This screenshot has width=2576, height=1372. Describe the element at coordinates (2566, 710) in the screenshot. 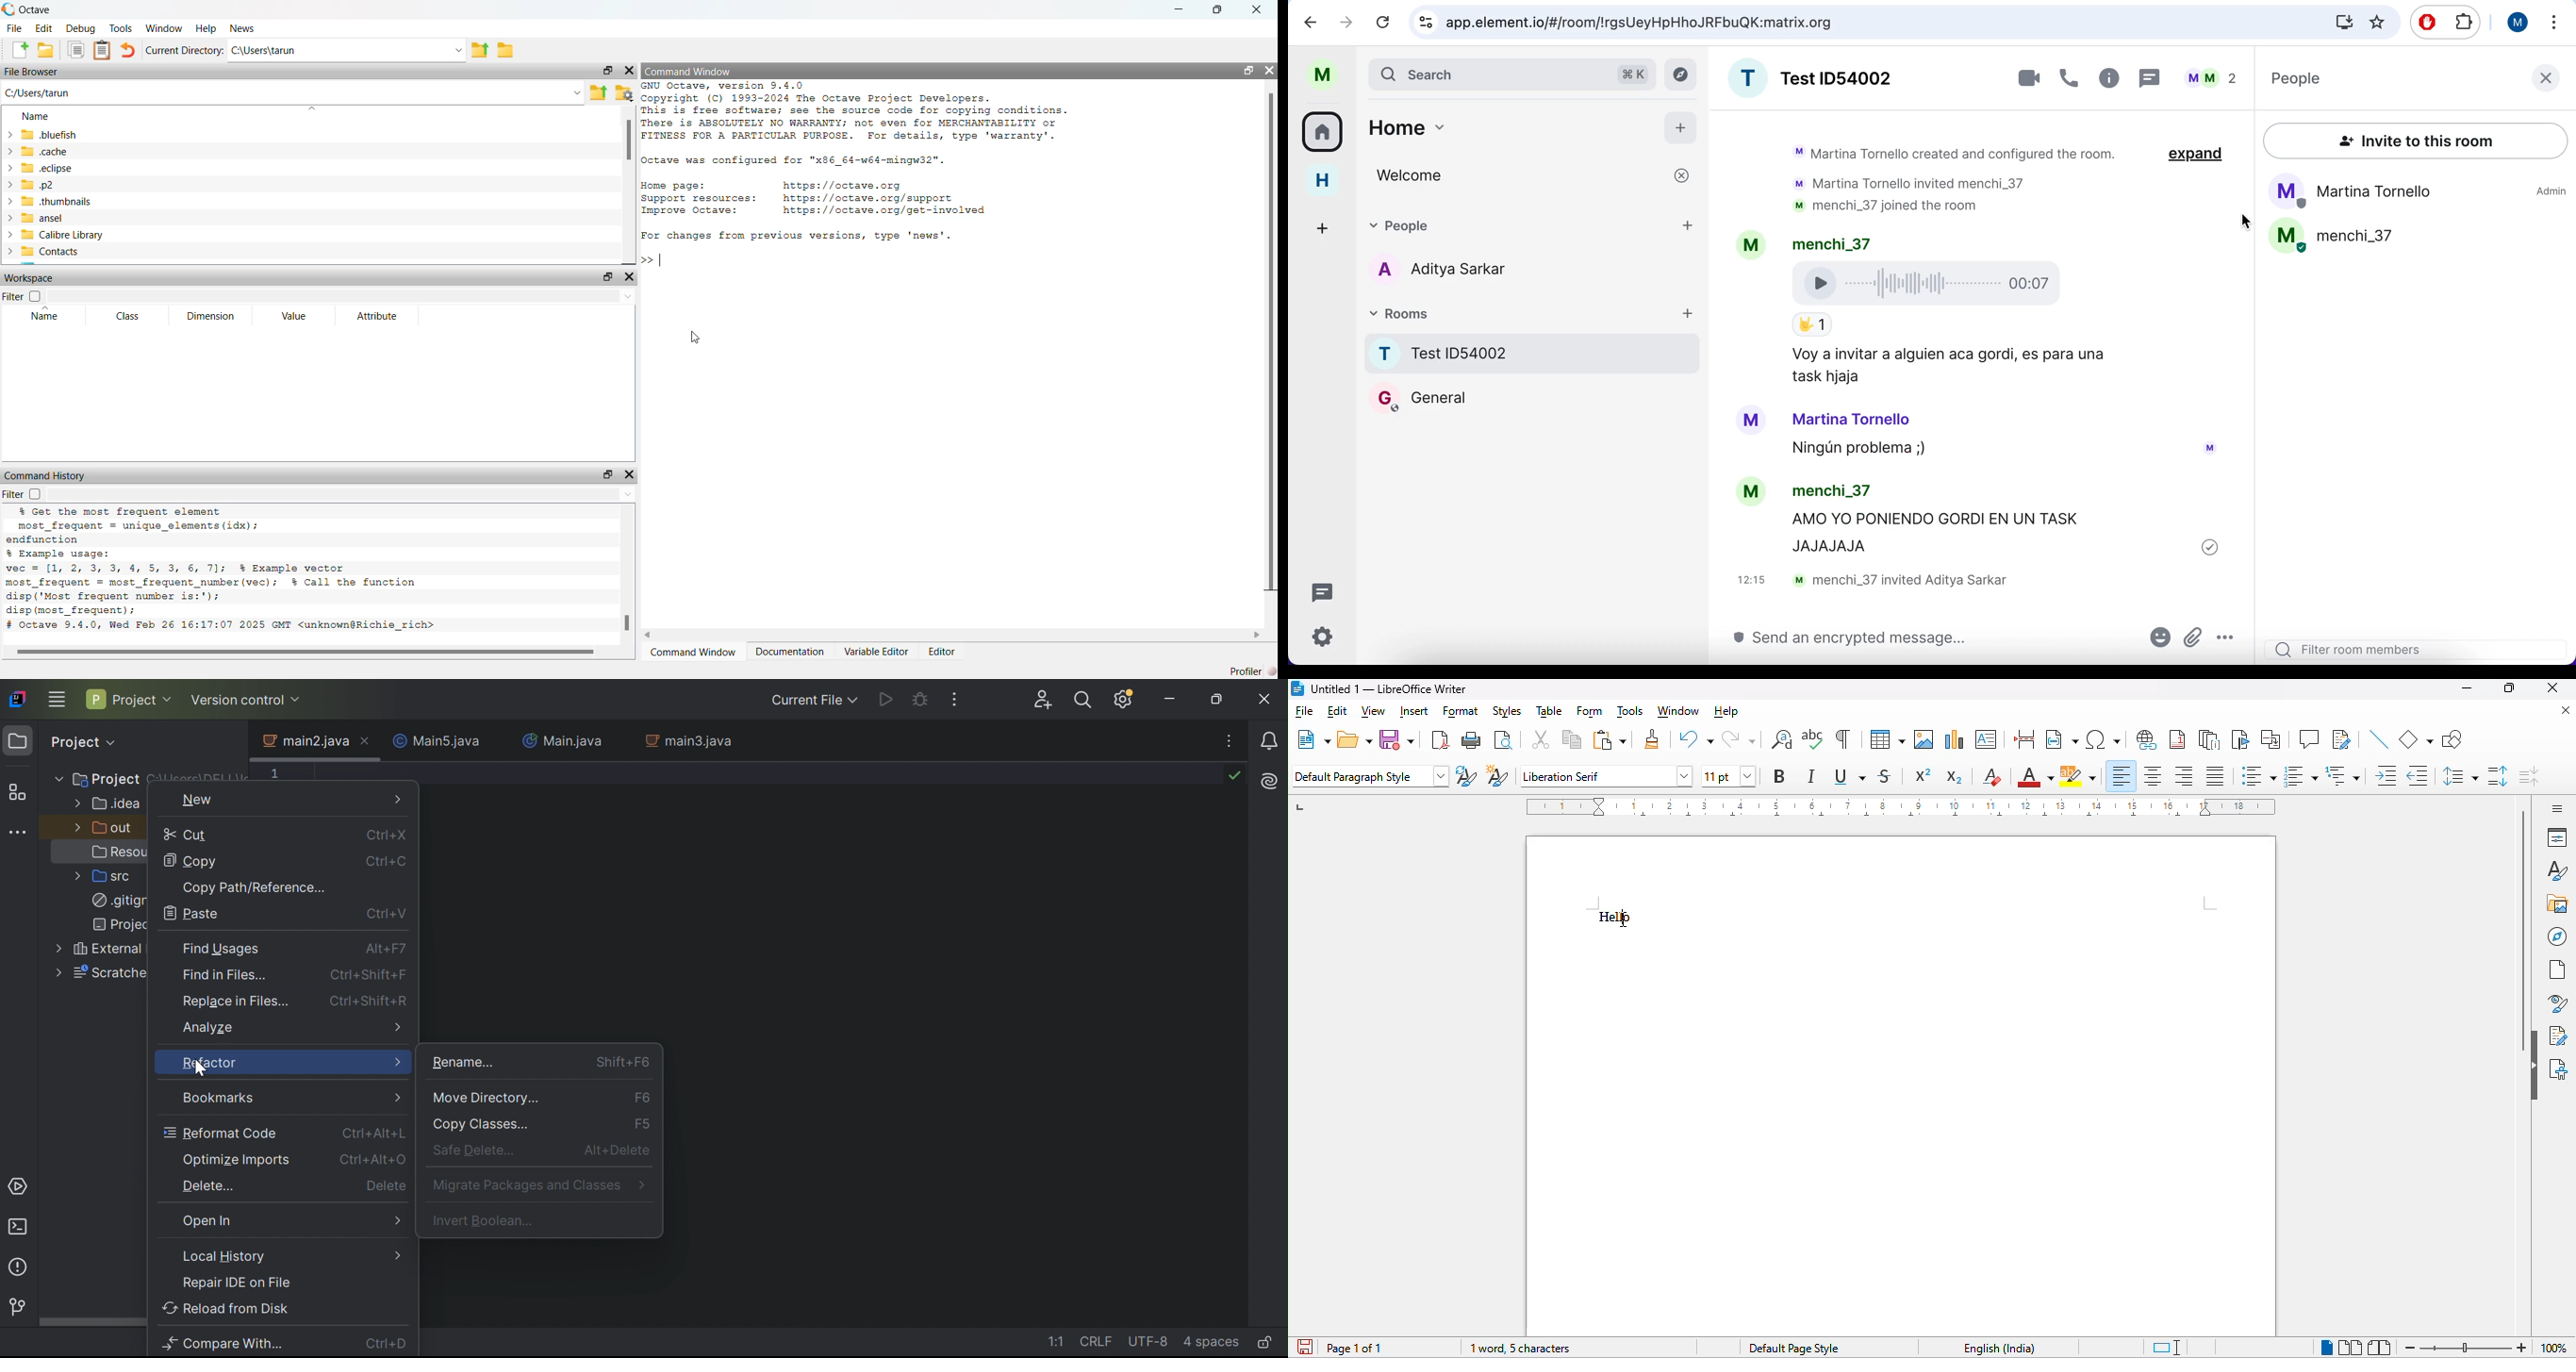

I see `close document` at that location.